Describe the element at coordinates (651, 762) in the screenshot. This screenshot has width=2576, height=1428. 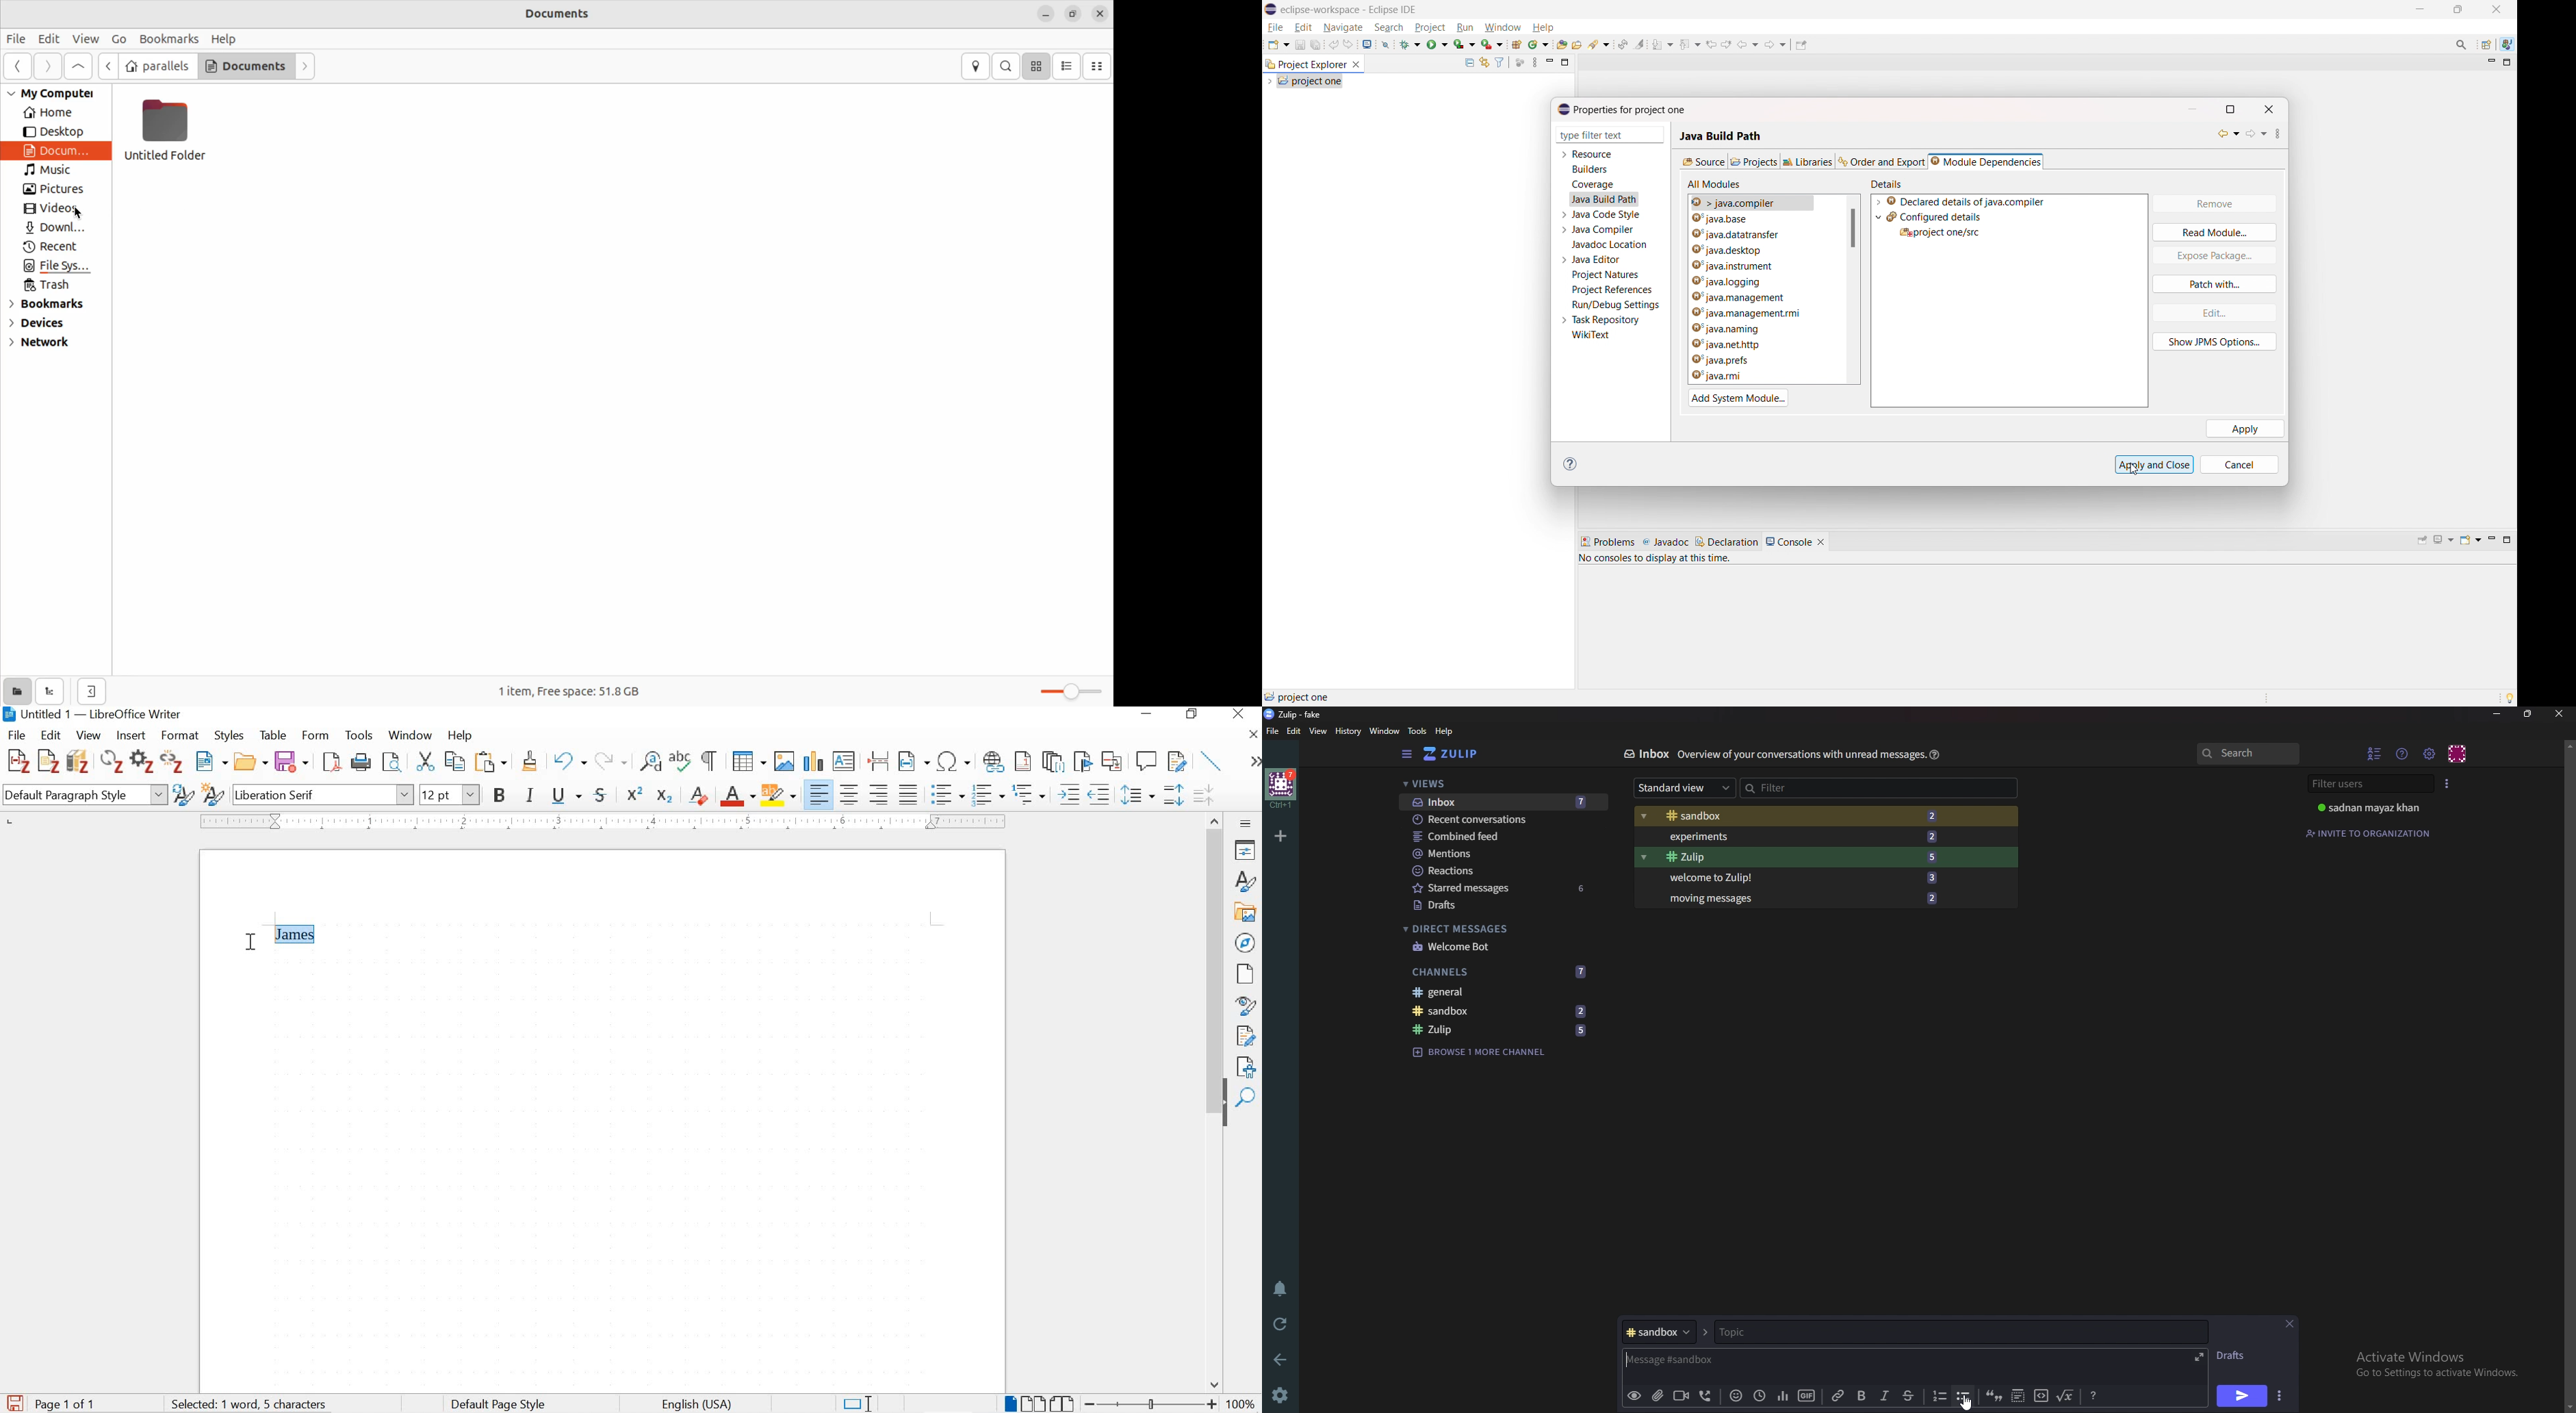
I see `find and replace` at that location.